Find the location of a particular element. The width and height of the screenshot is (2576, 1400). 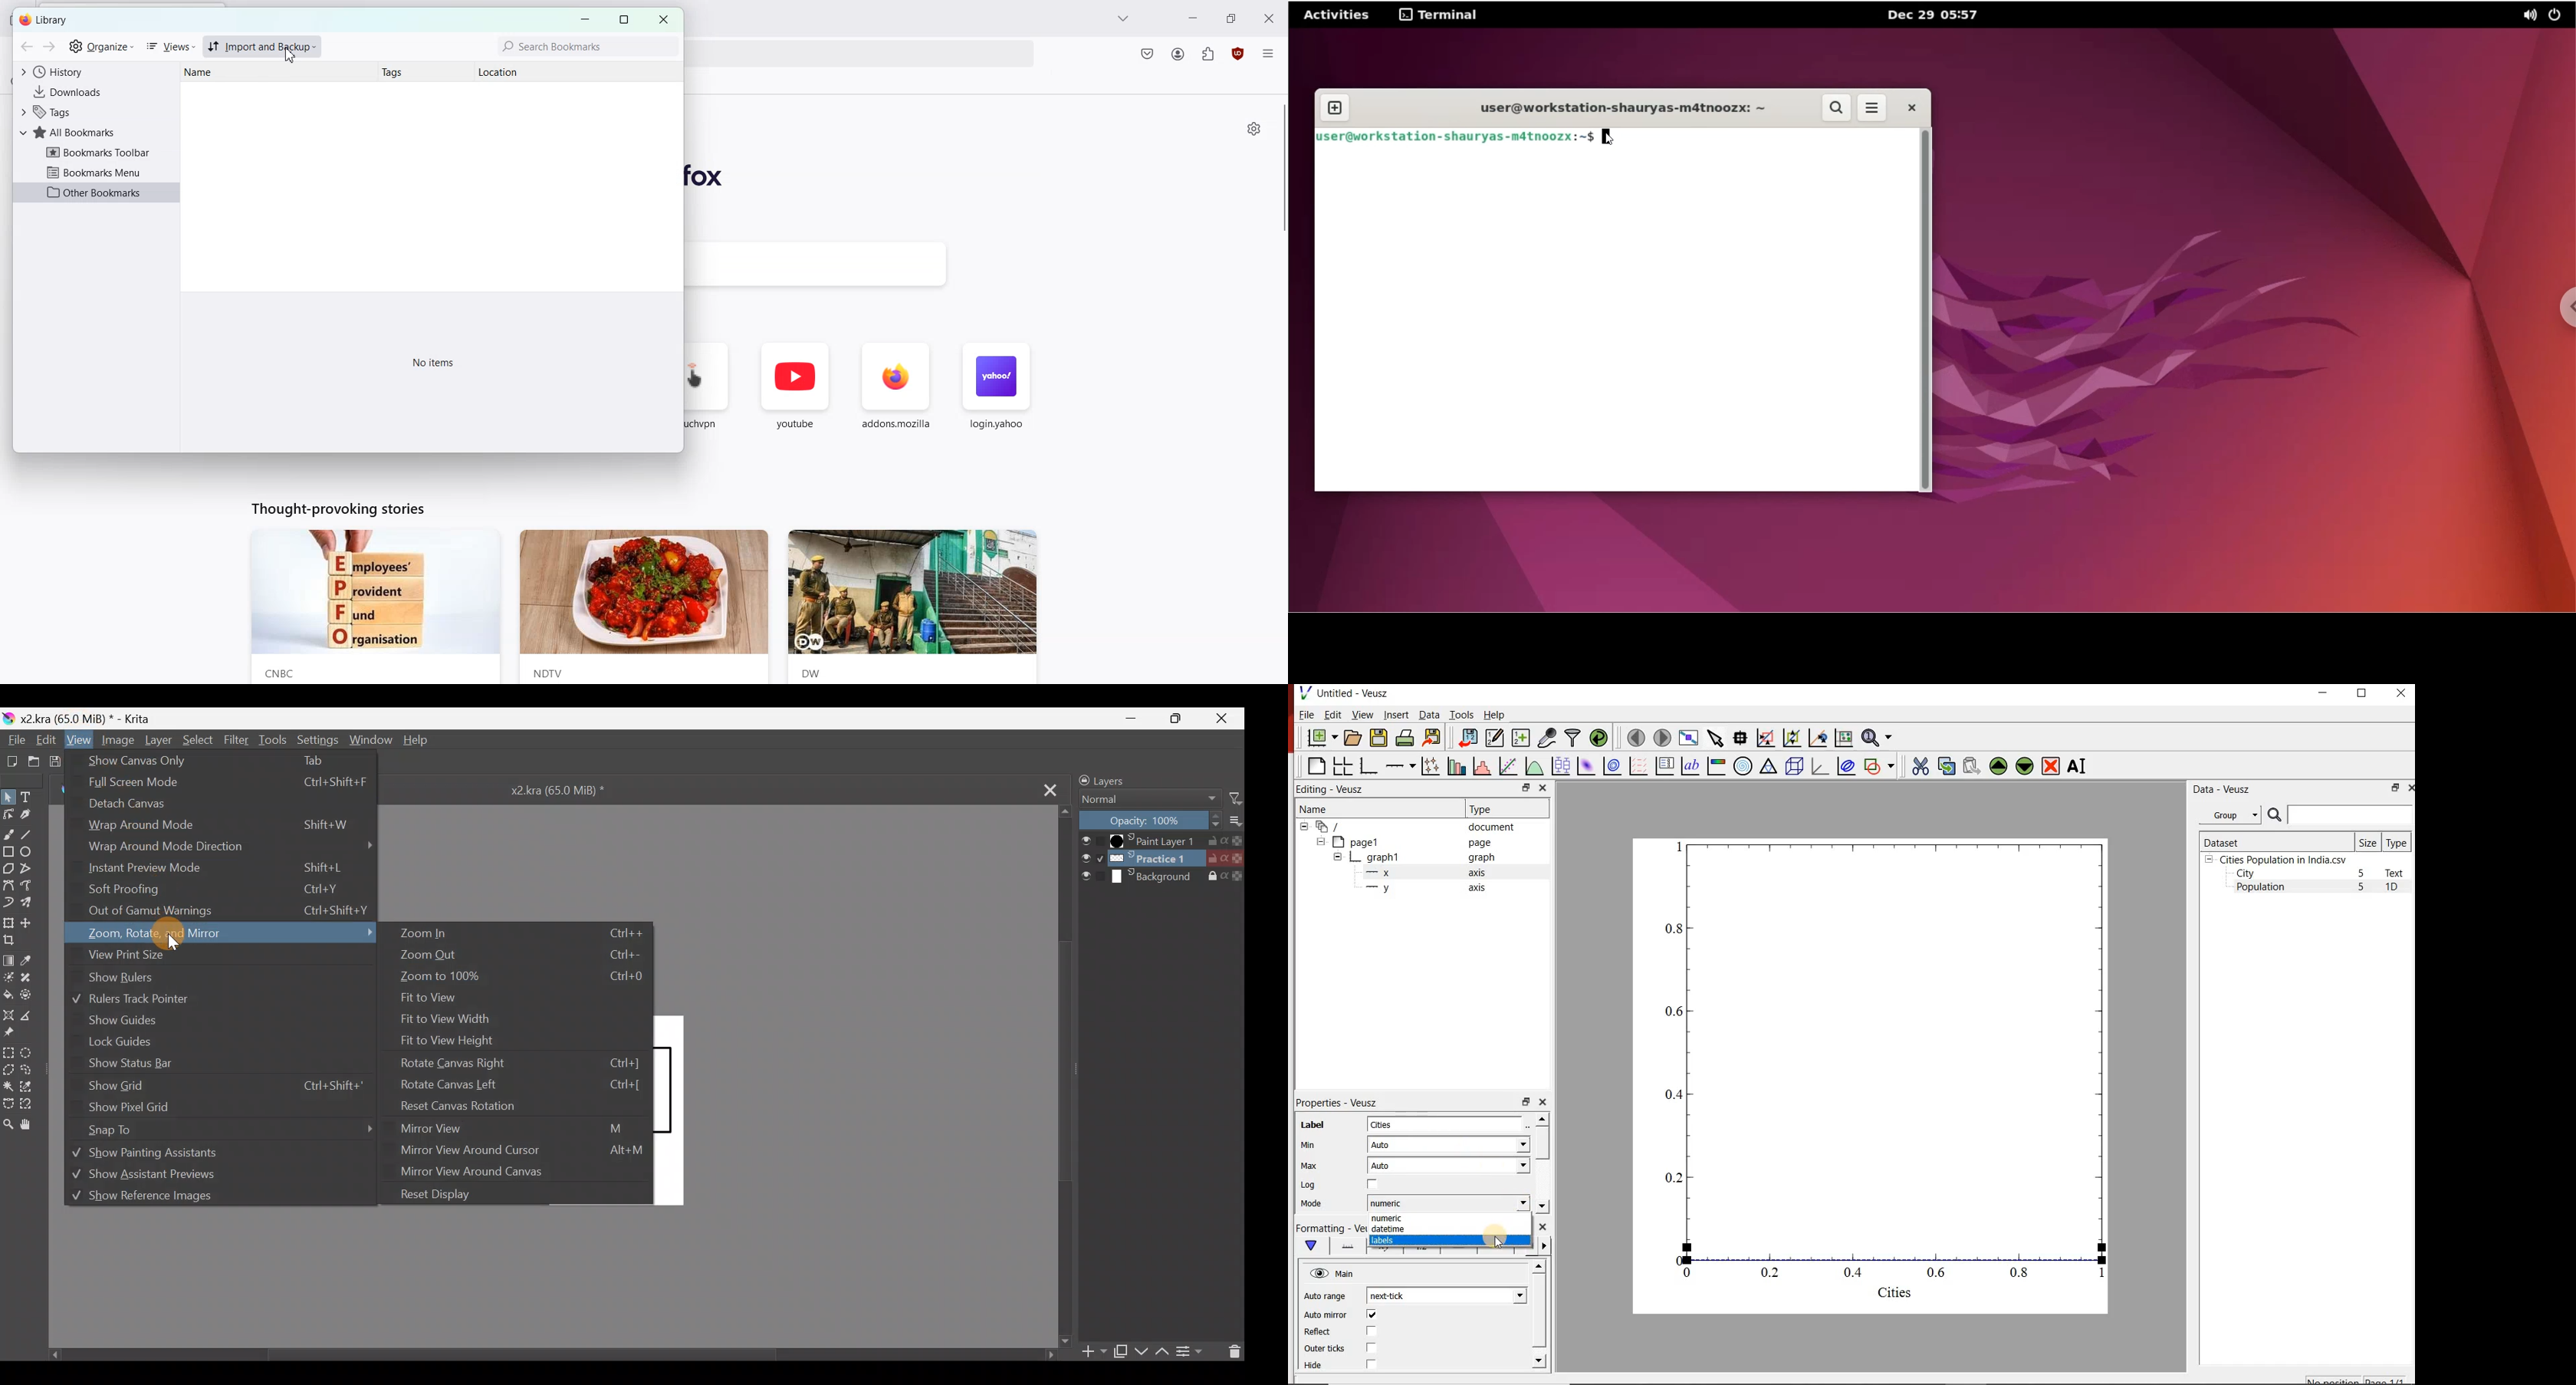

move the selected widget down is located at coordinates (2025, 766).